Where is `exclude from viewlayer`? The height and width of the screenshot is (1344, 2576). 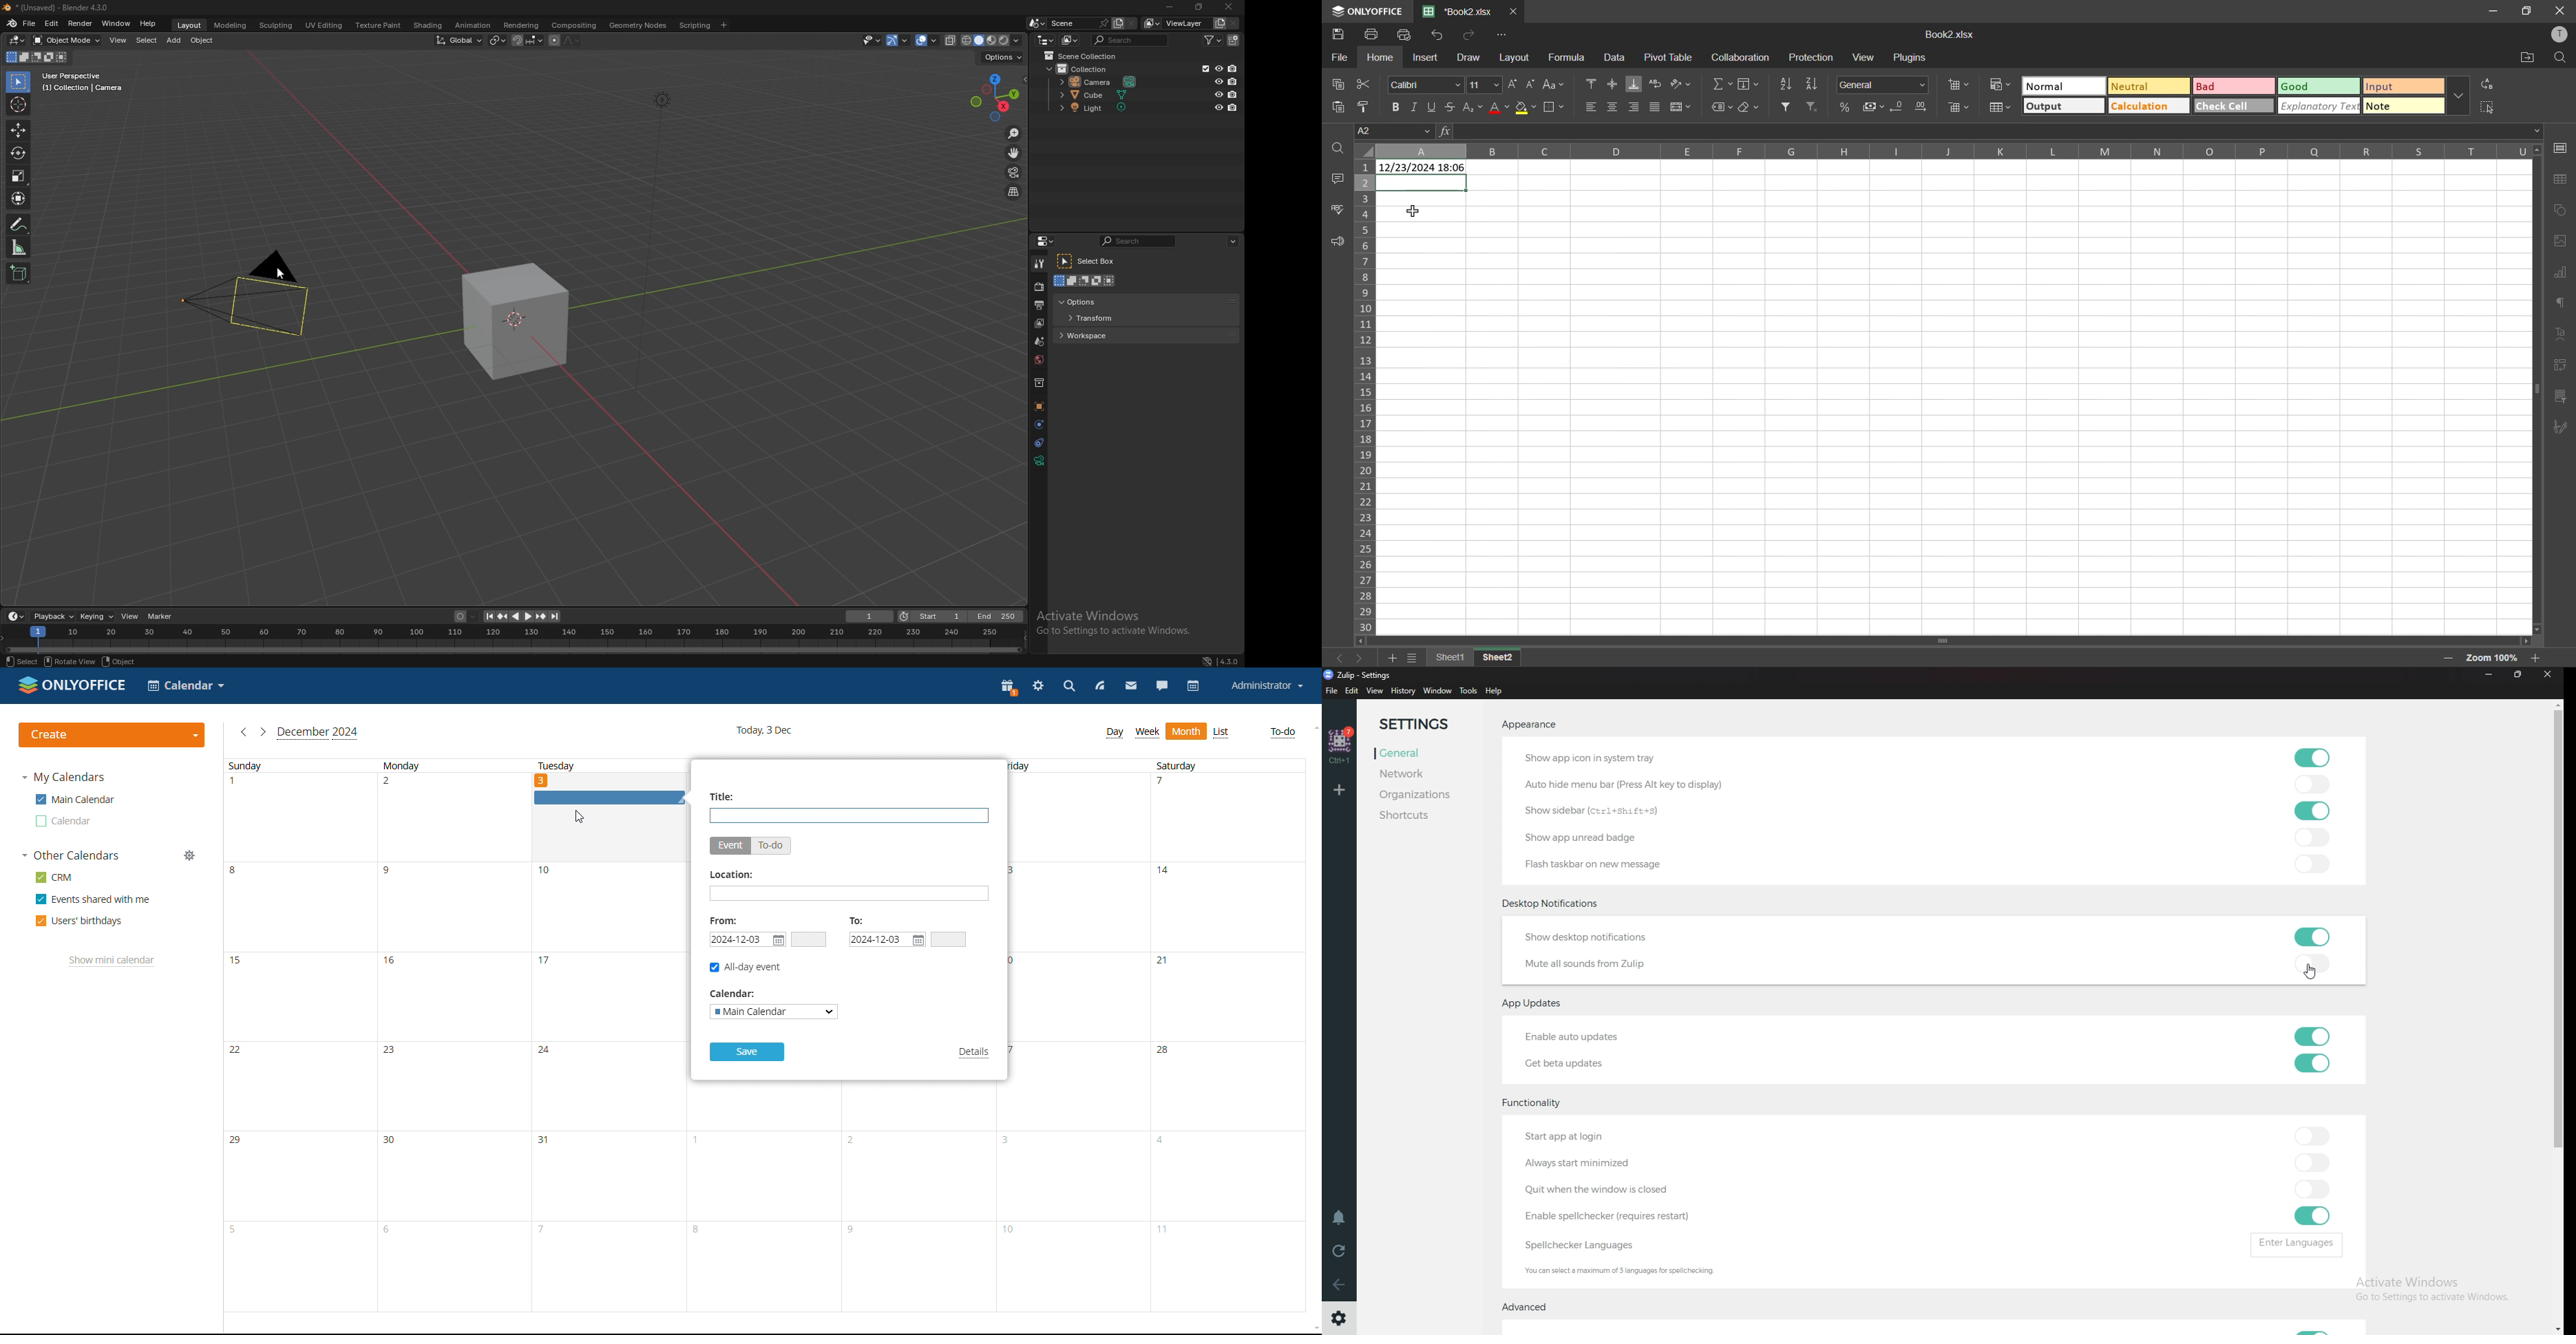 exclude from viewlayer is located at coordinates (1201, 69).